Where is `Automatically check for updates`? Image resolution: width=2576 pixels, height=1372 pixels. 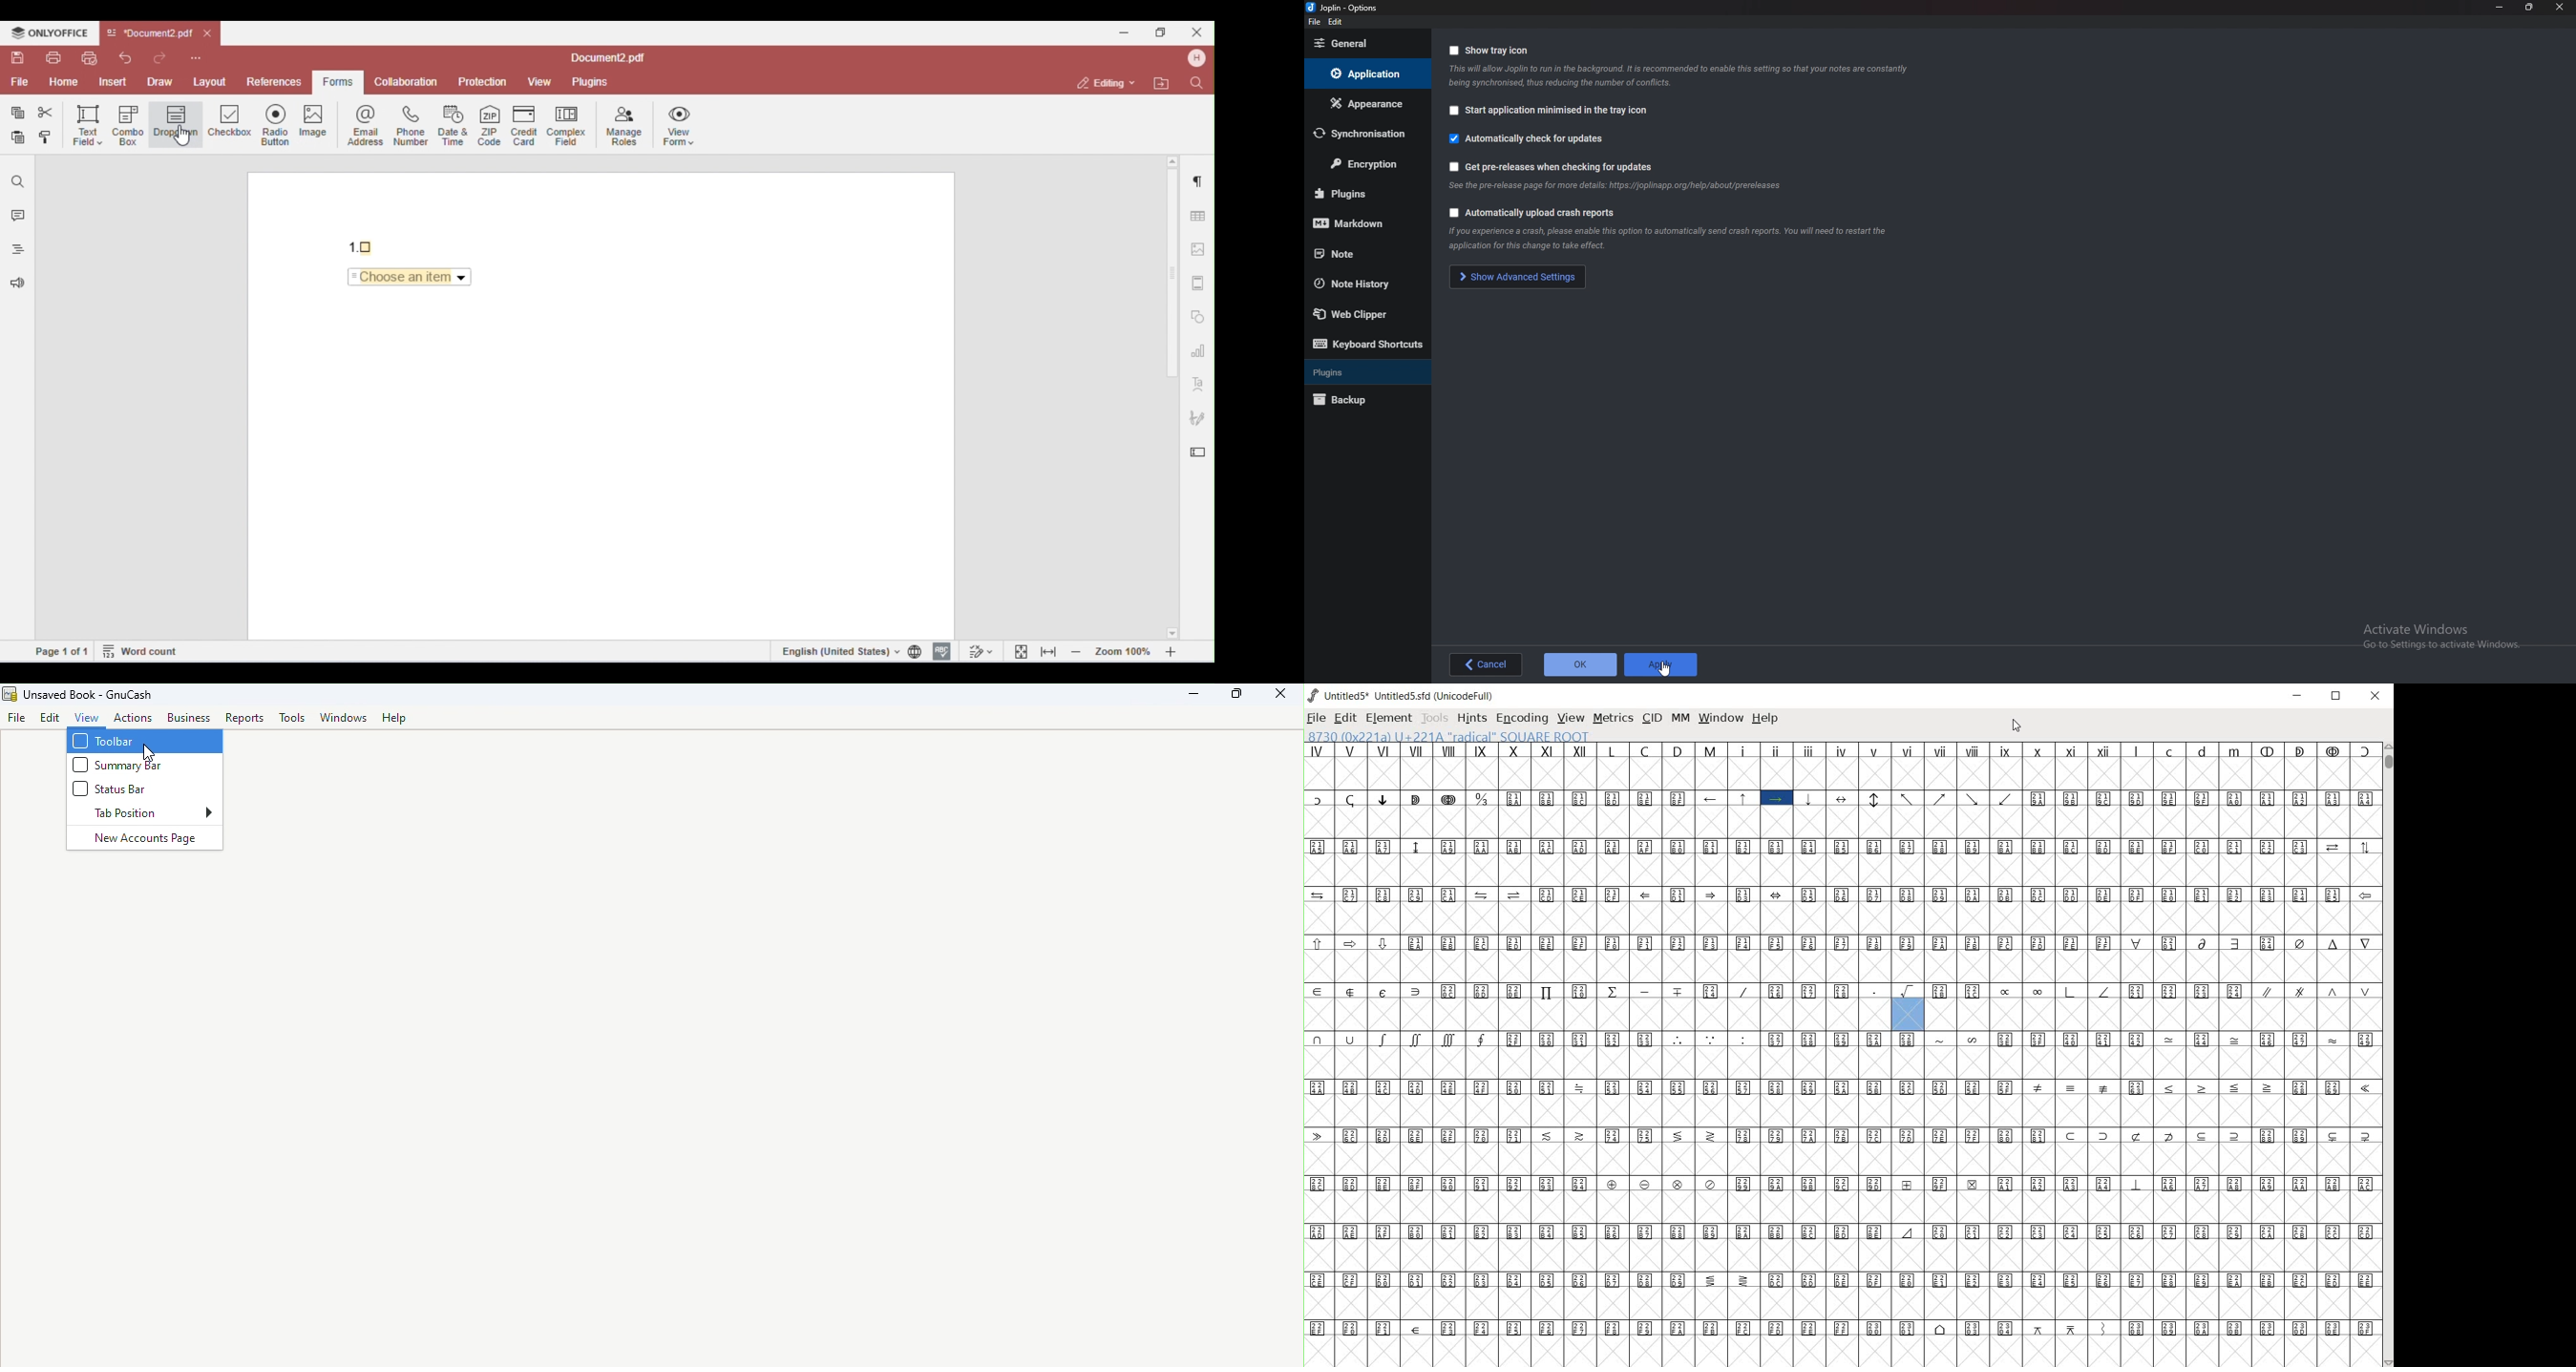 Automatically check for updates is located at coordinates (1537, 140).